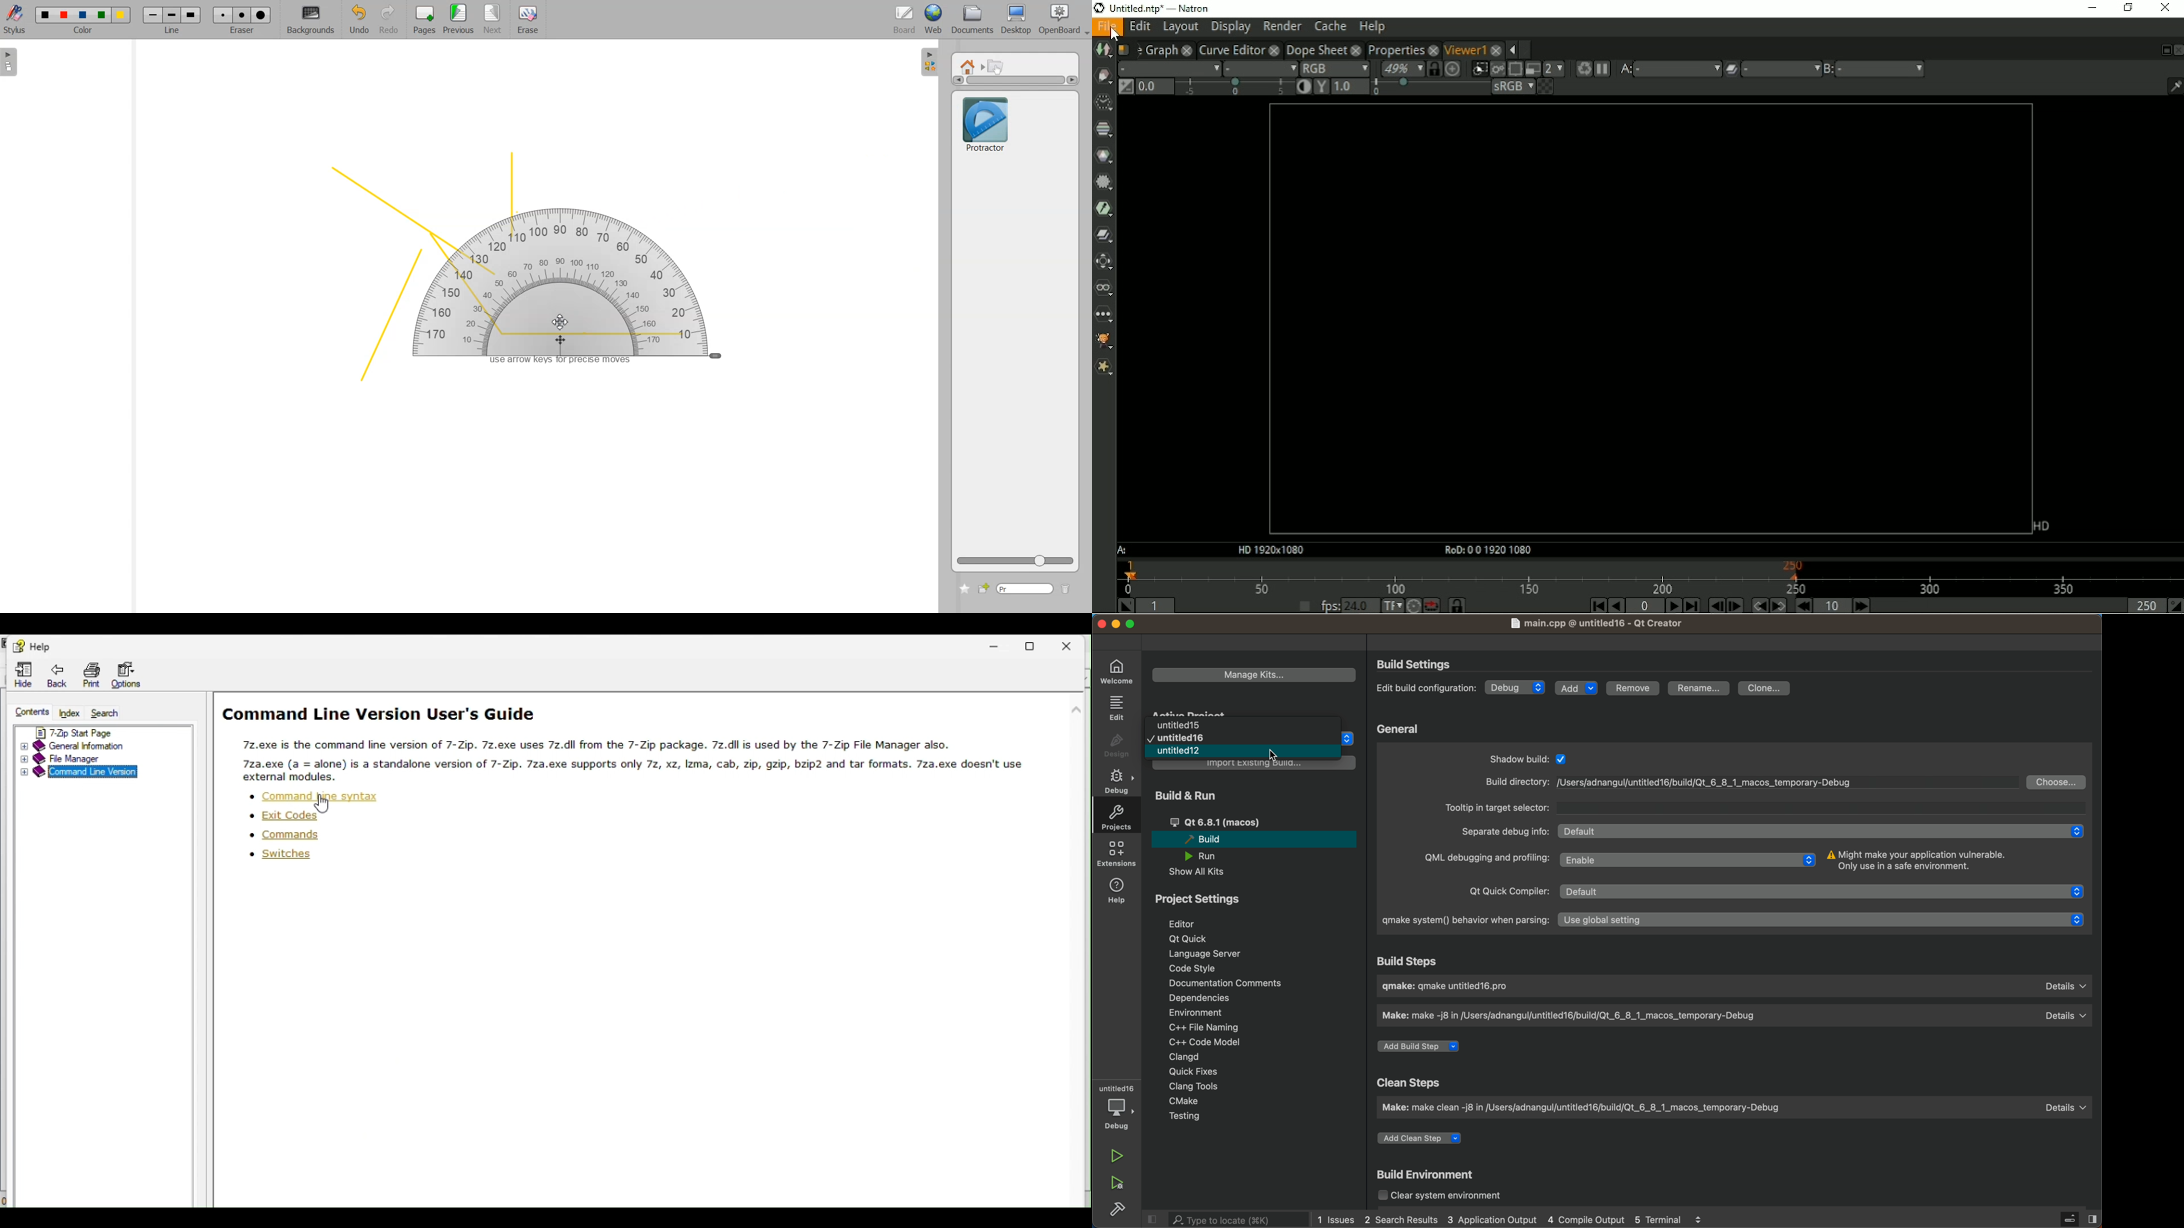  Describe the element at coordinates (1118, 816) in the screenshot. I see `projects` at that location.